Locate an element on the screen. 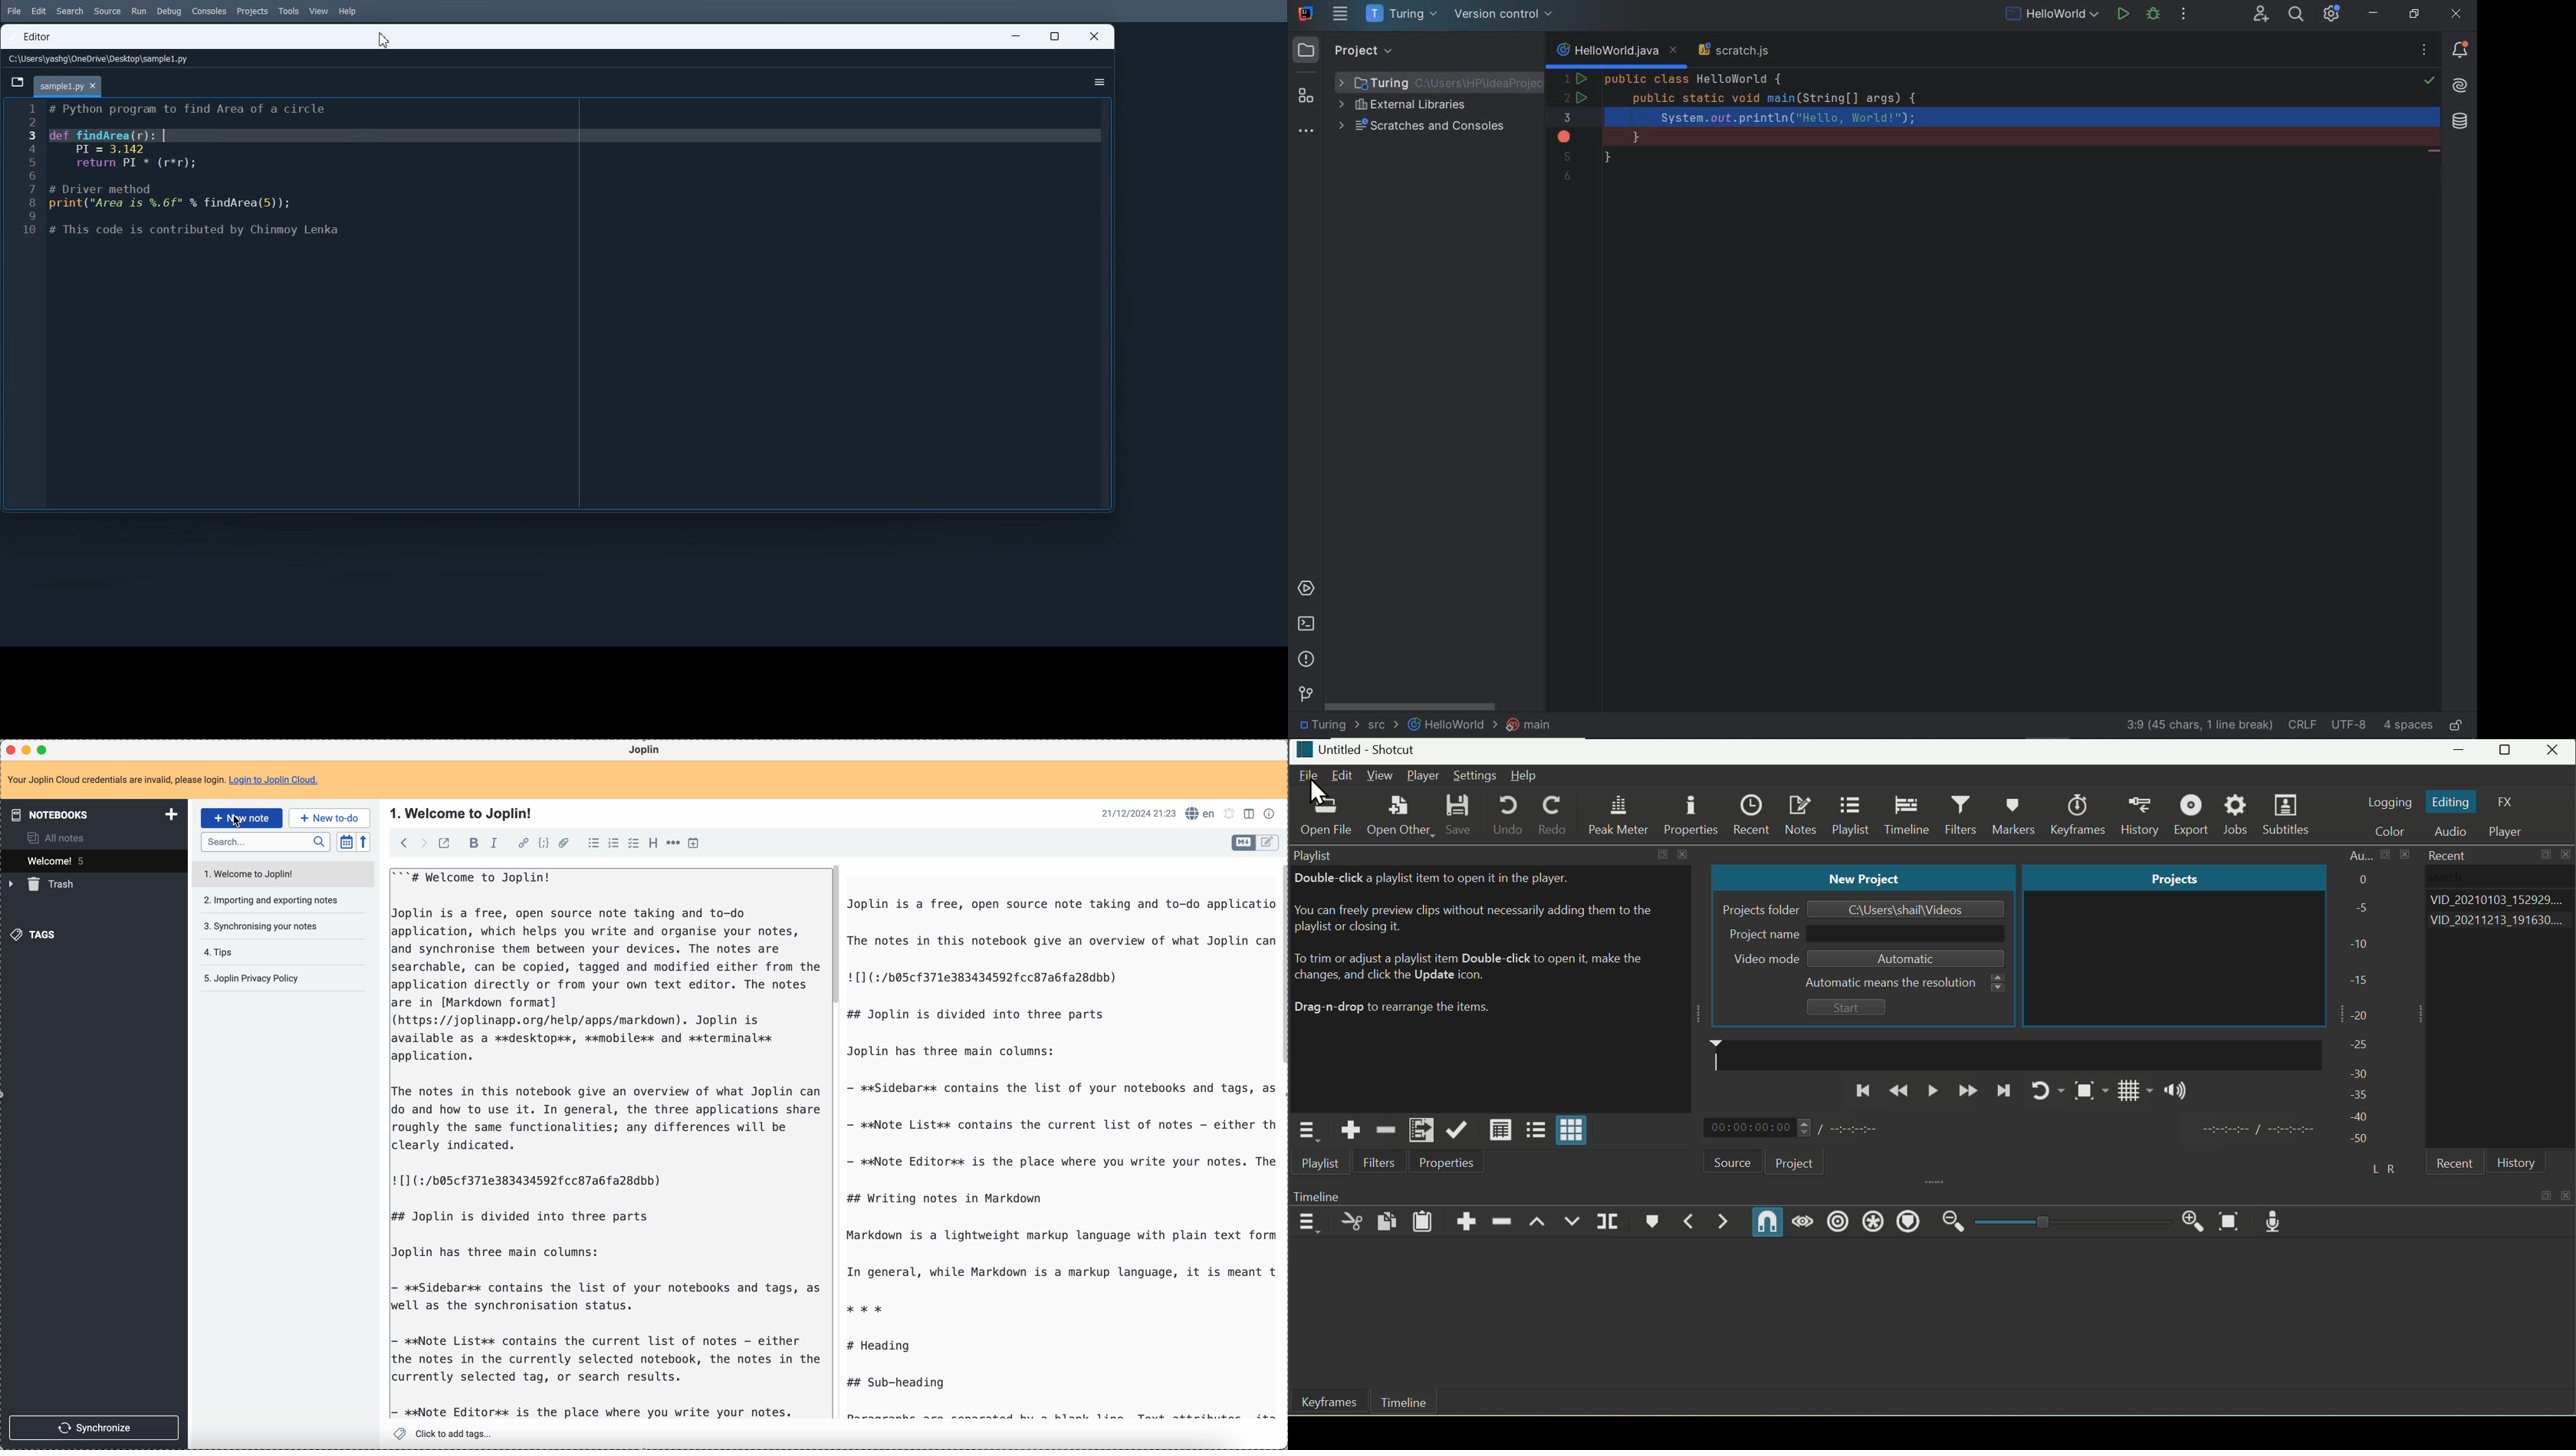 Image resolution: width=2576 pixels, height=1456 pixels. tips is located at coordinates (221, 954).